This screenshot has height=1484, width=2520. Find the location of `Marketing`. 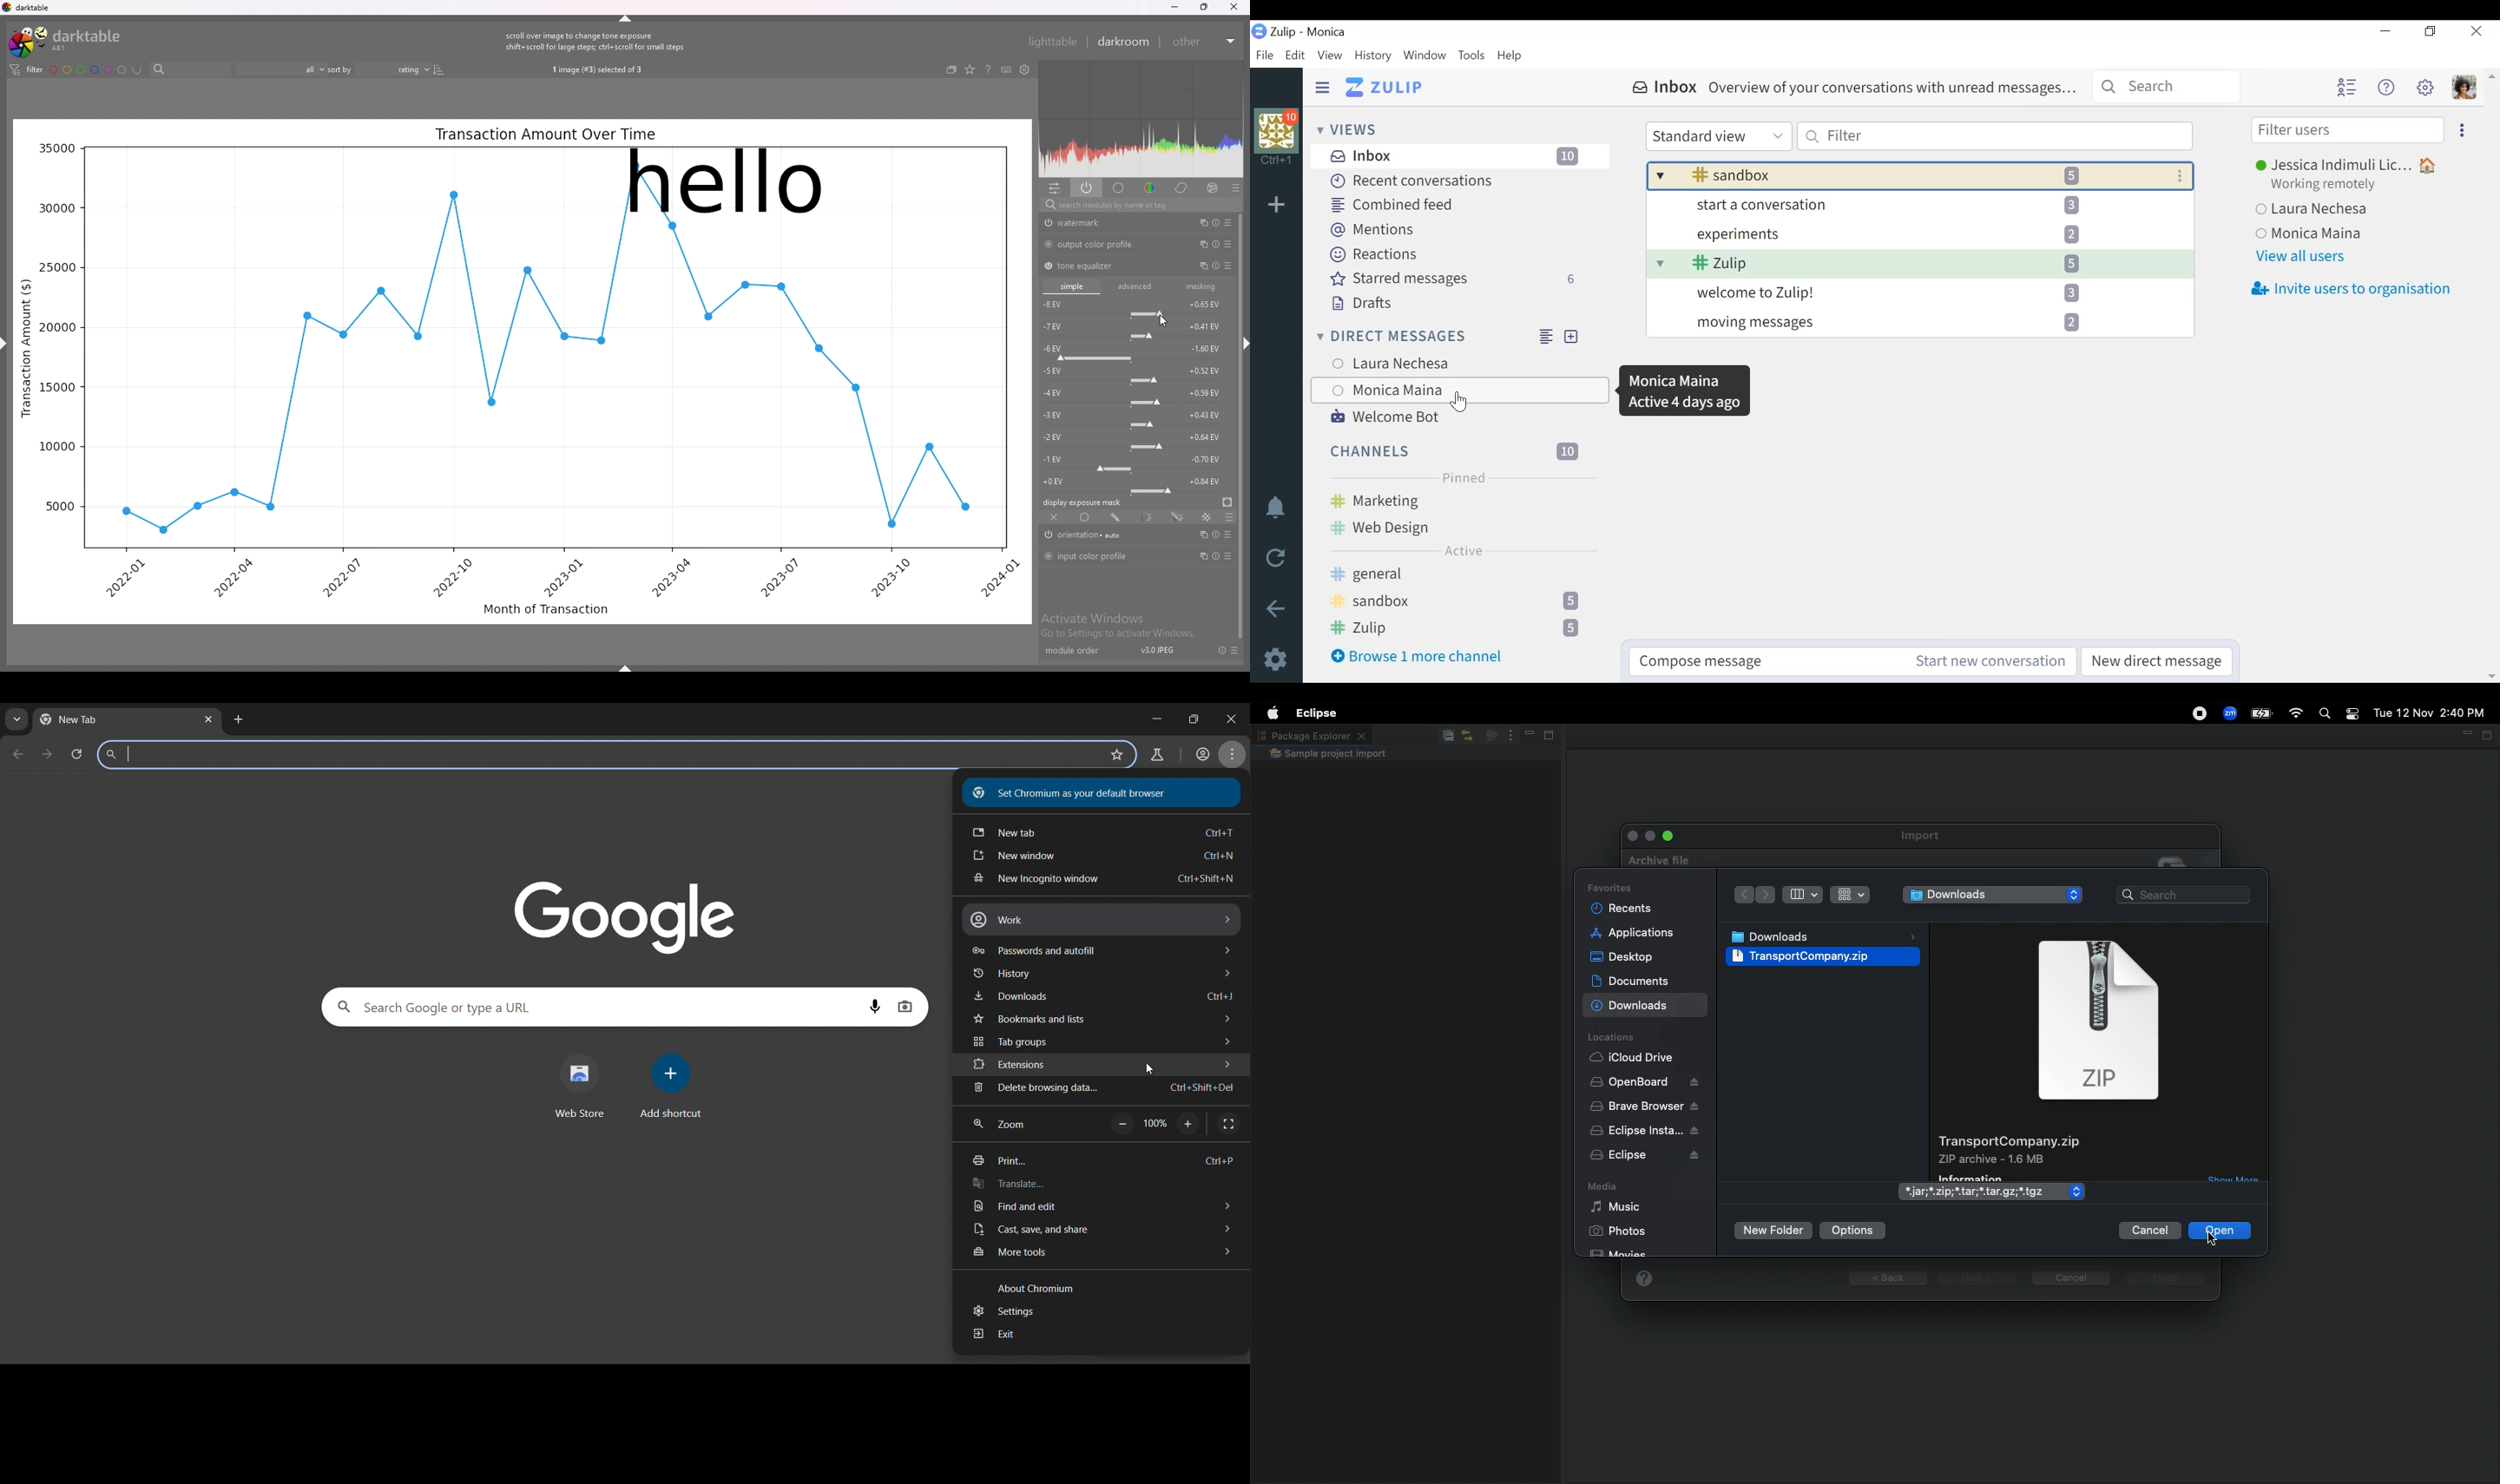

Marketing is located at coordinates (1459, 499).